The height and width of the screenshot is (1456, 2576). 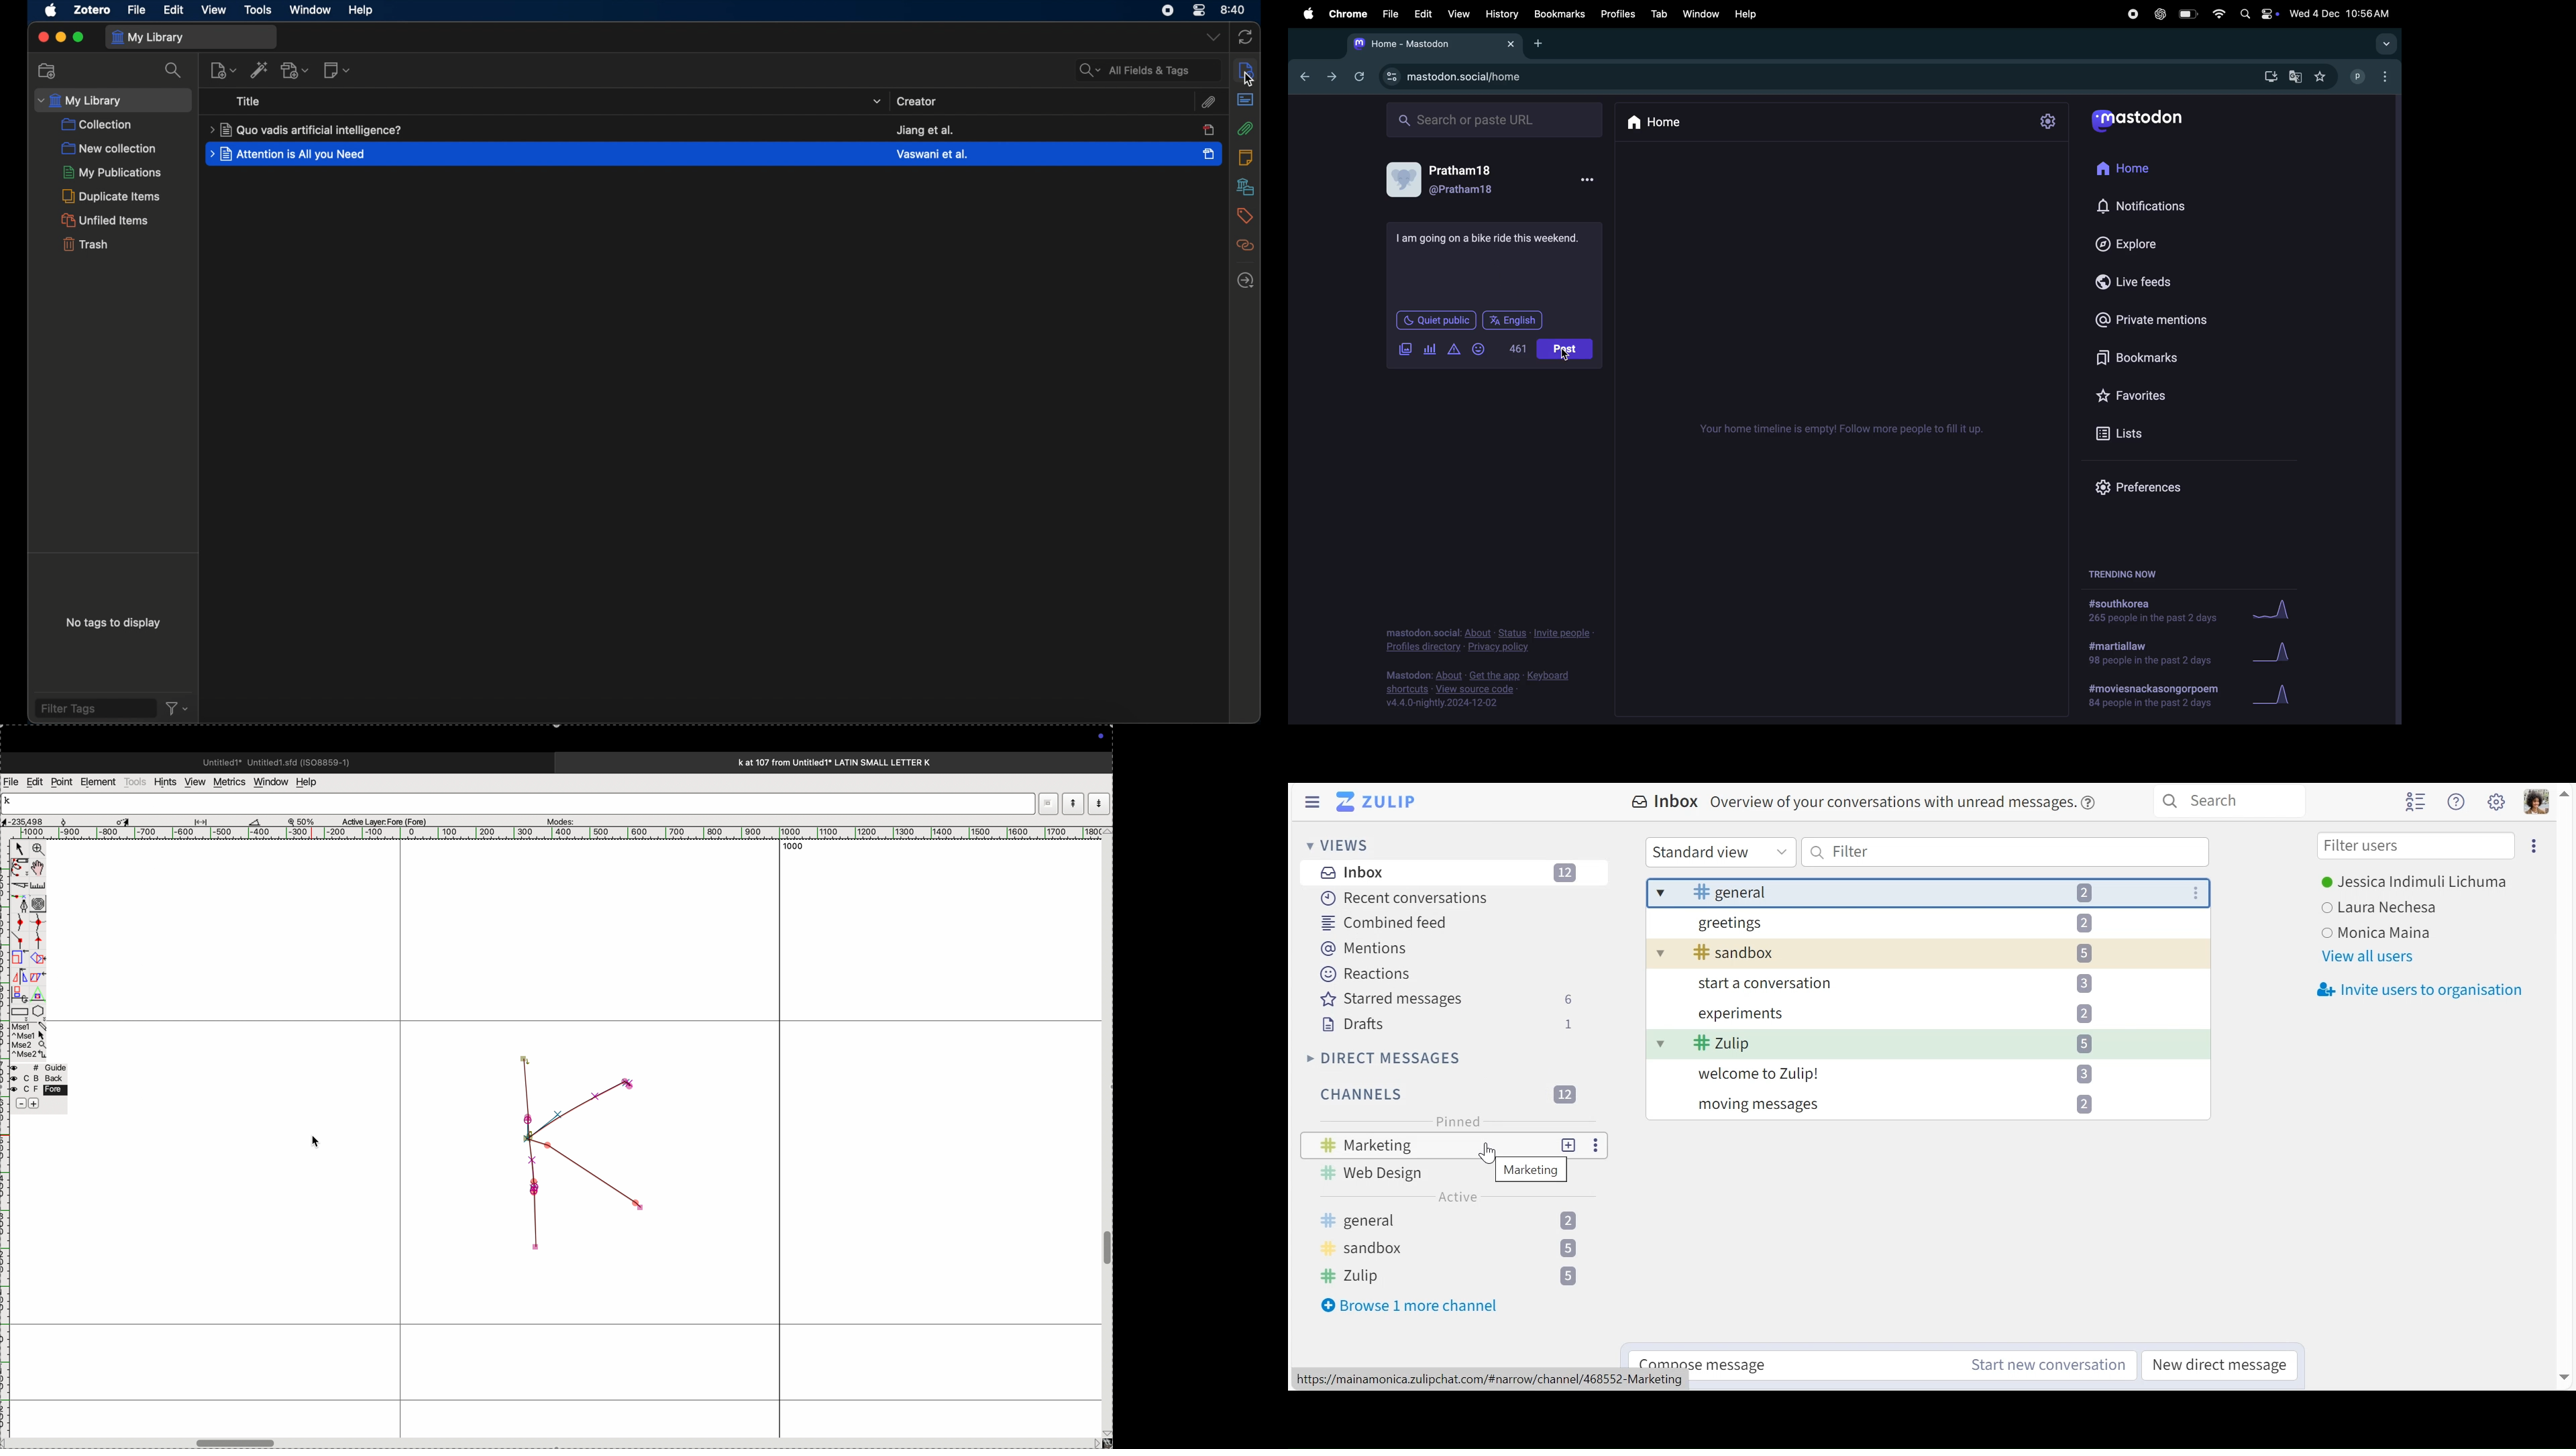 I want to click on minimize, so click(x=60, y=36).